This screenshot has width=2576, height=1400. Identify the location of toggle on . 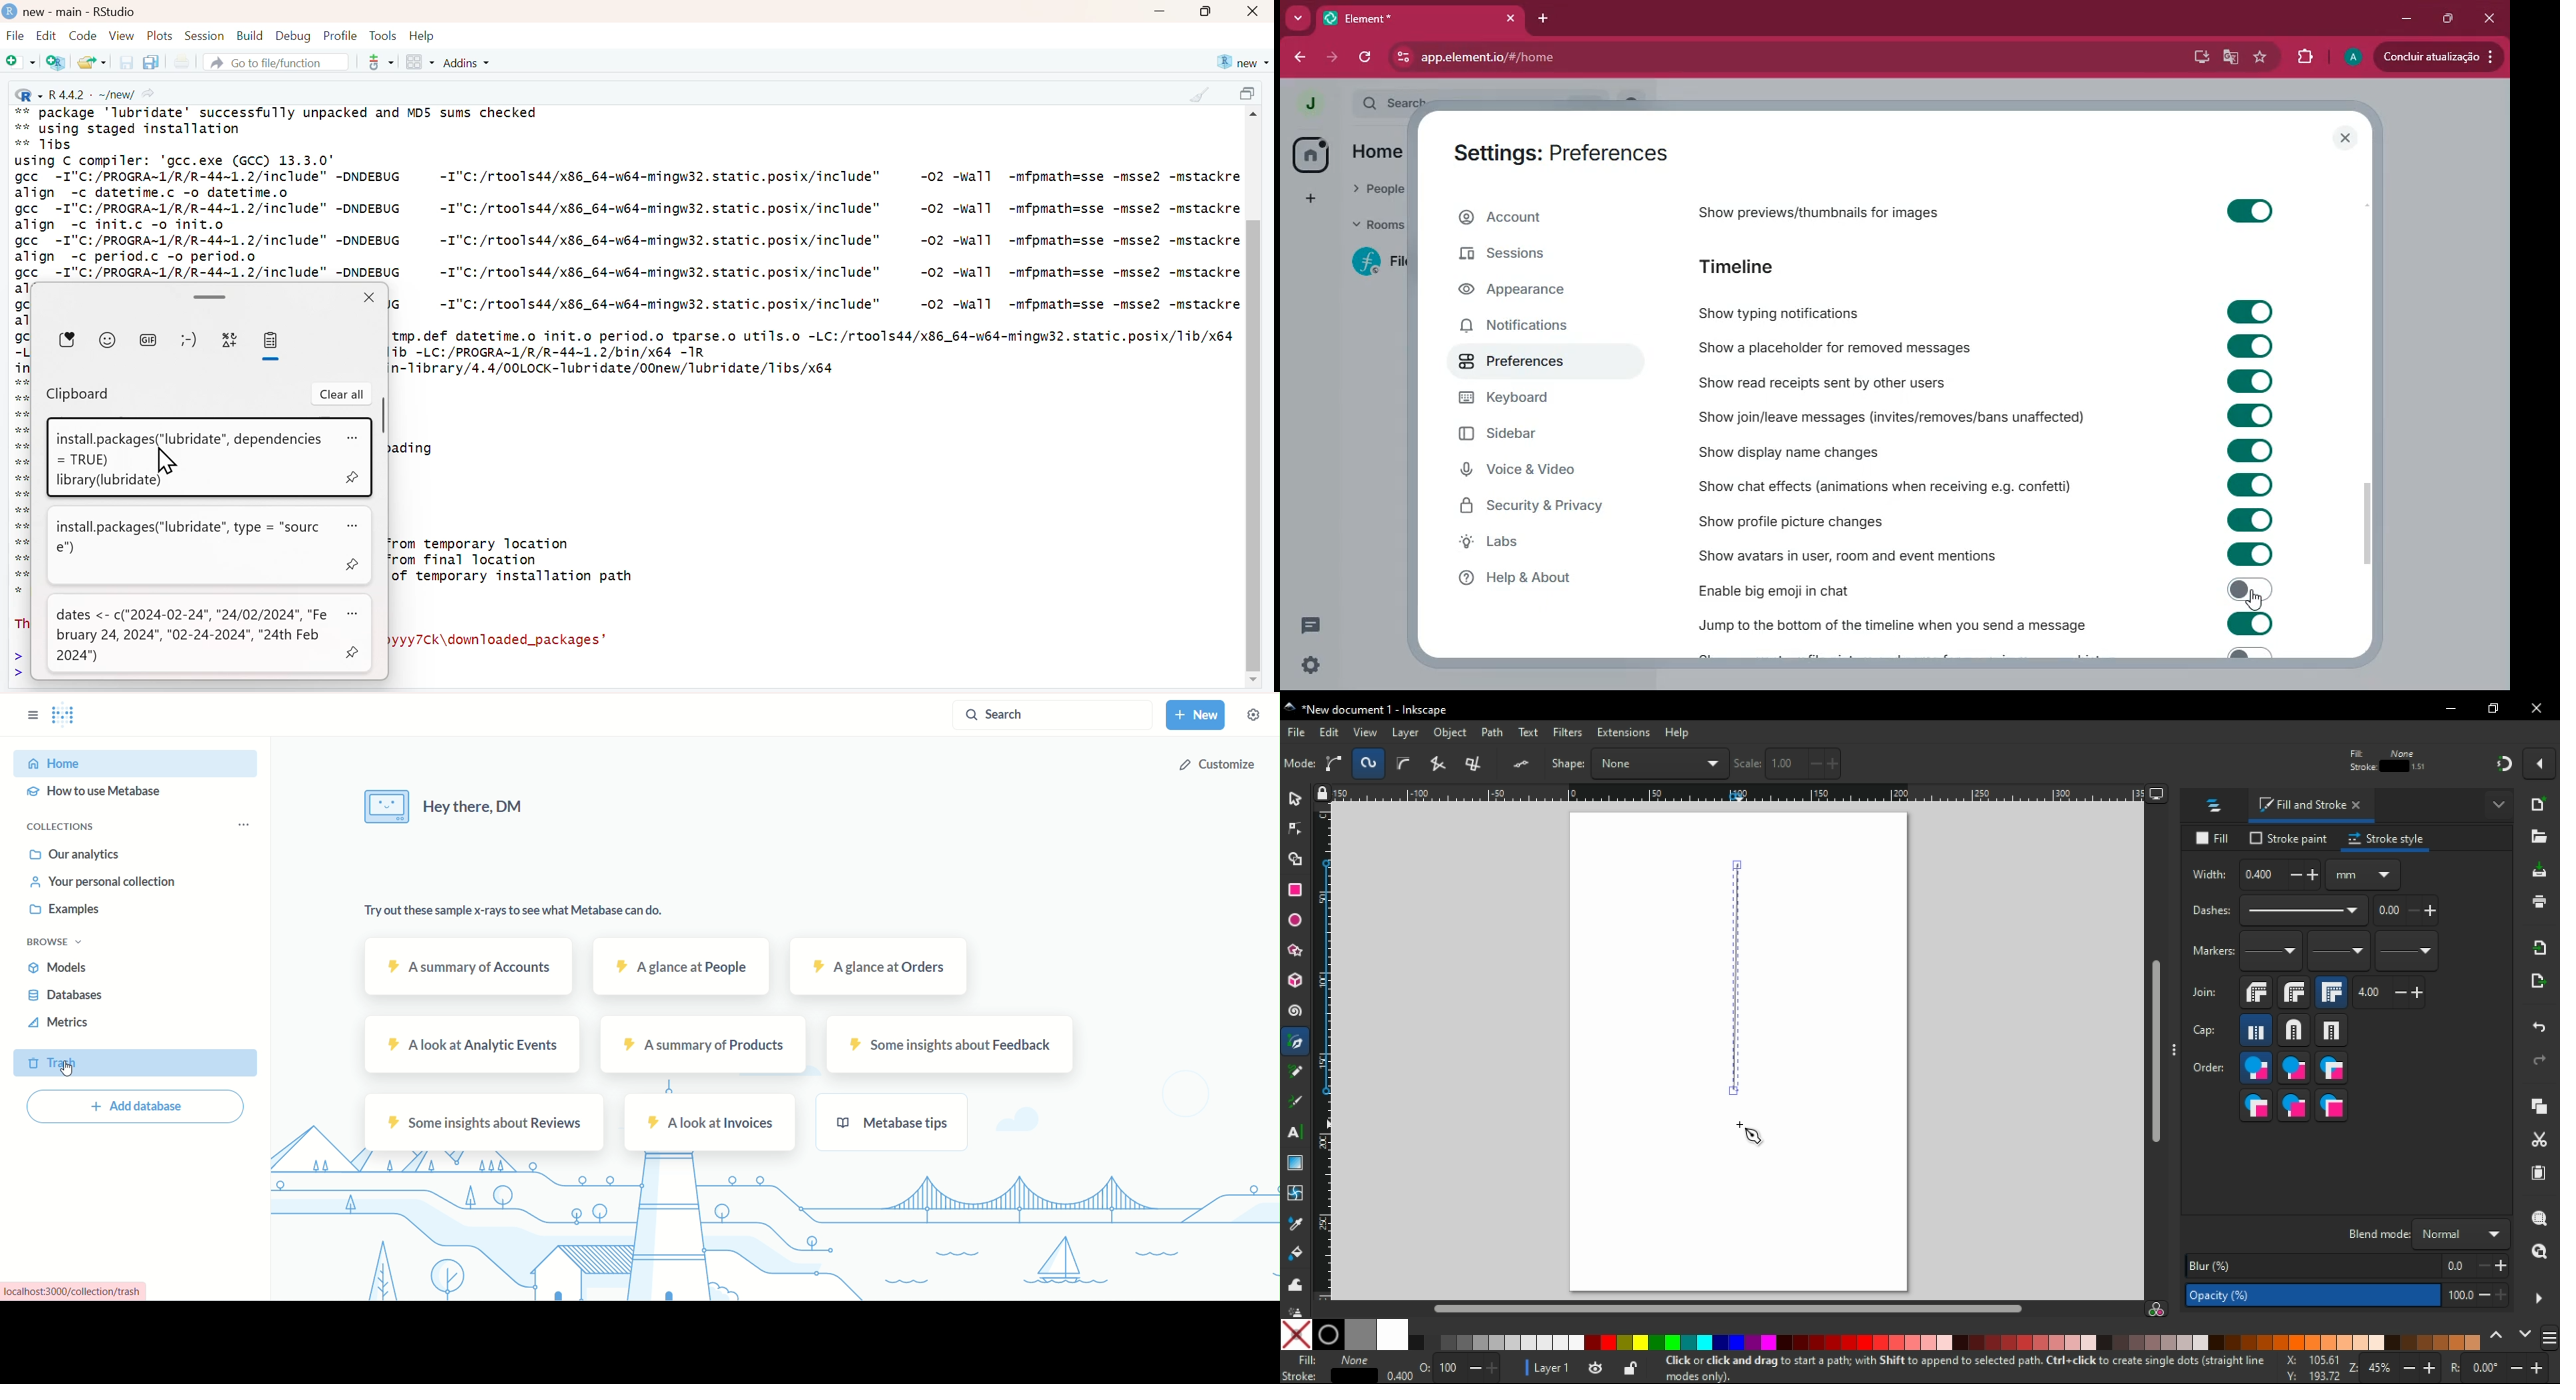
(2253, 311).